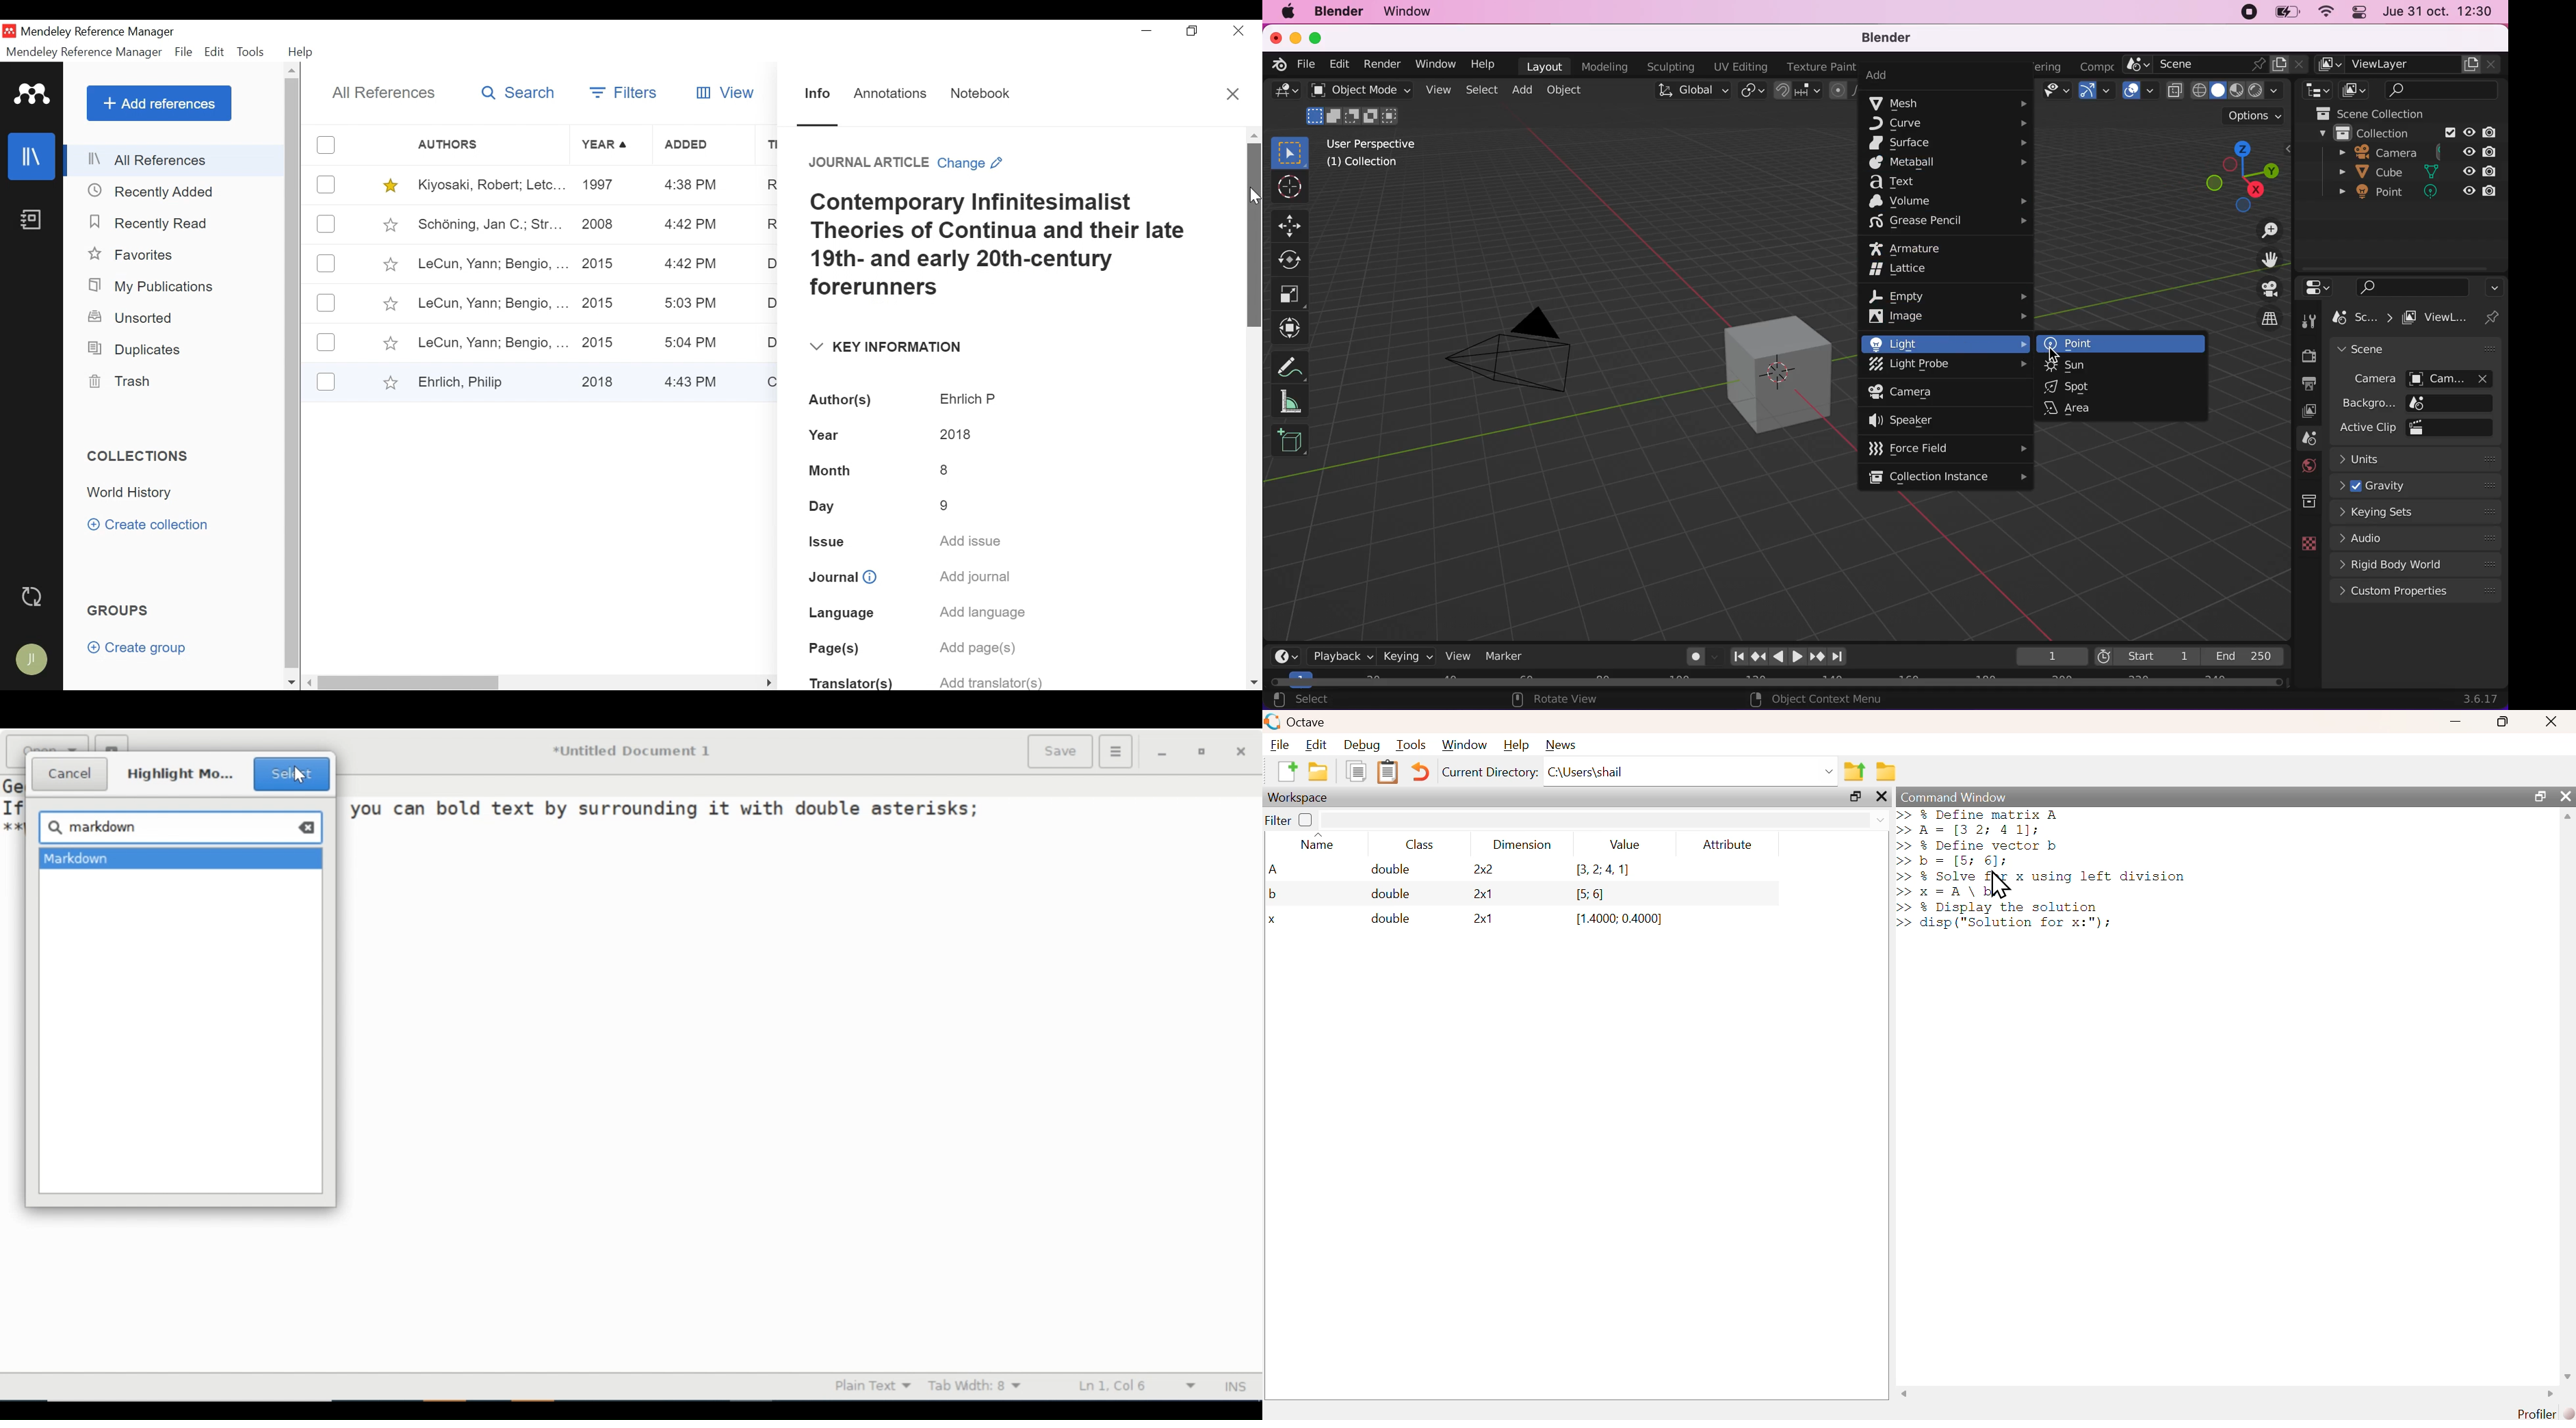  What do you see at coordinates (389, 344) in the screenshot?
I see `(un)select favorite` at bounding box center [389, 344].